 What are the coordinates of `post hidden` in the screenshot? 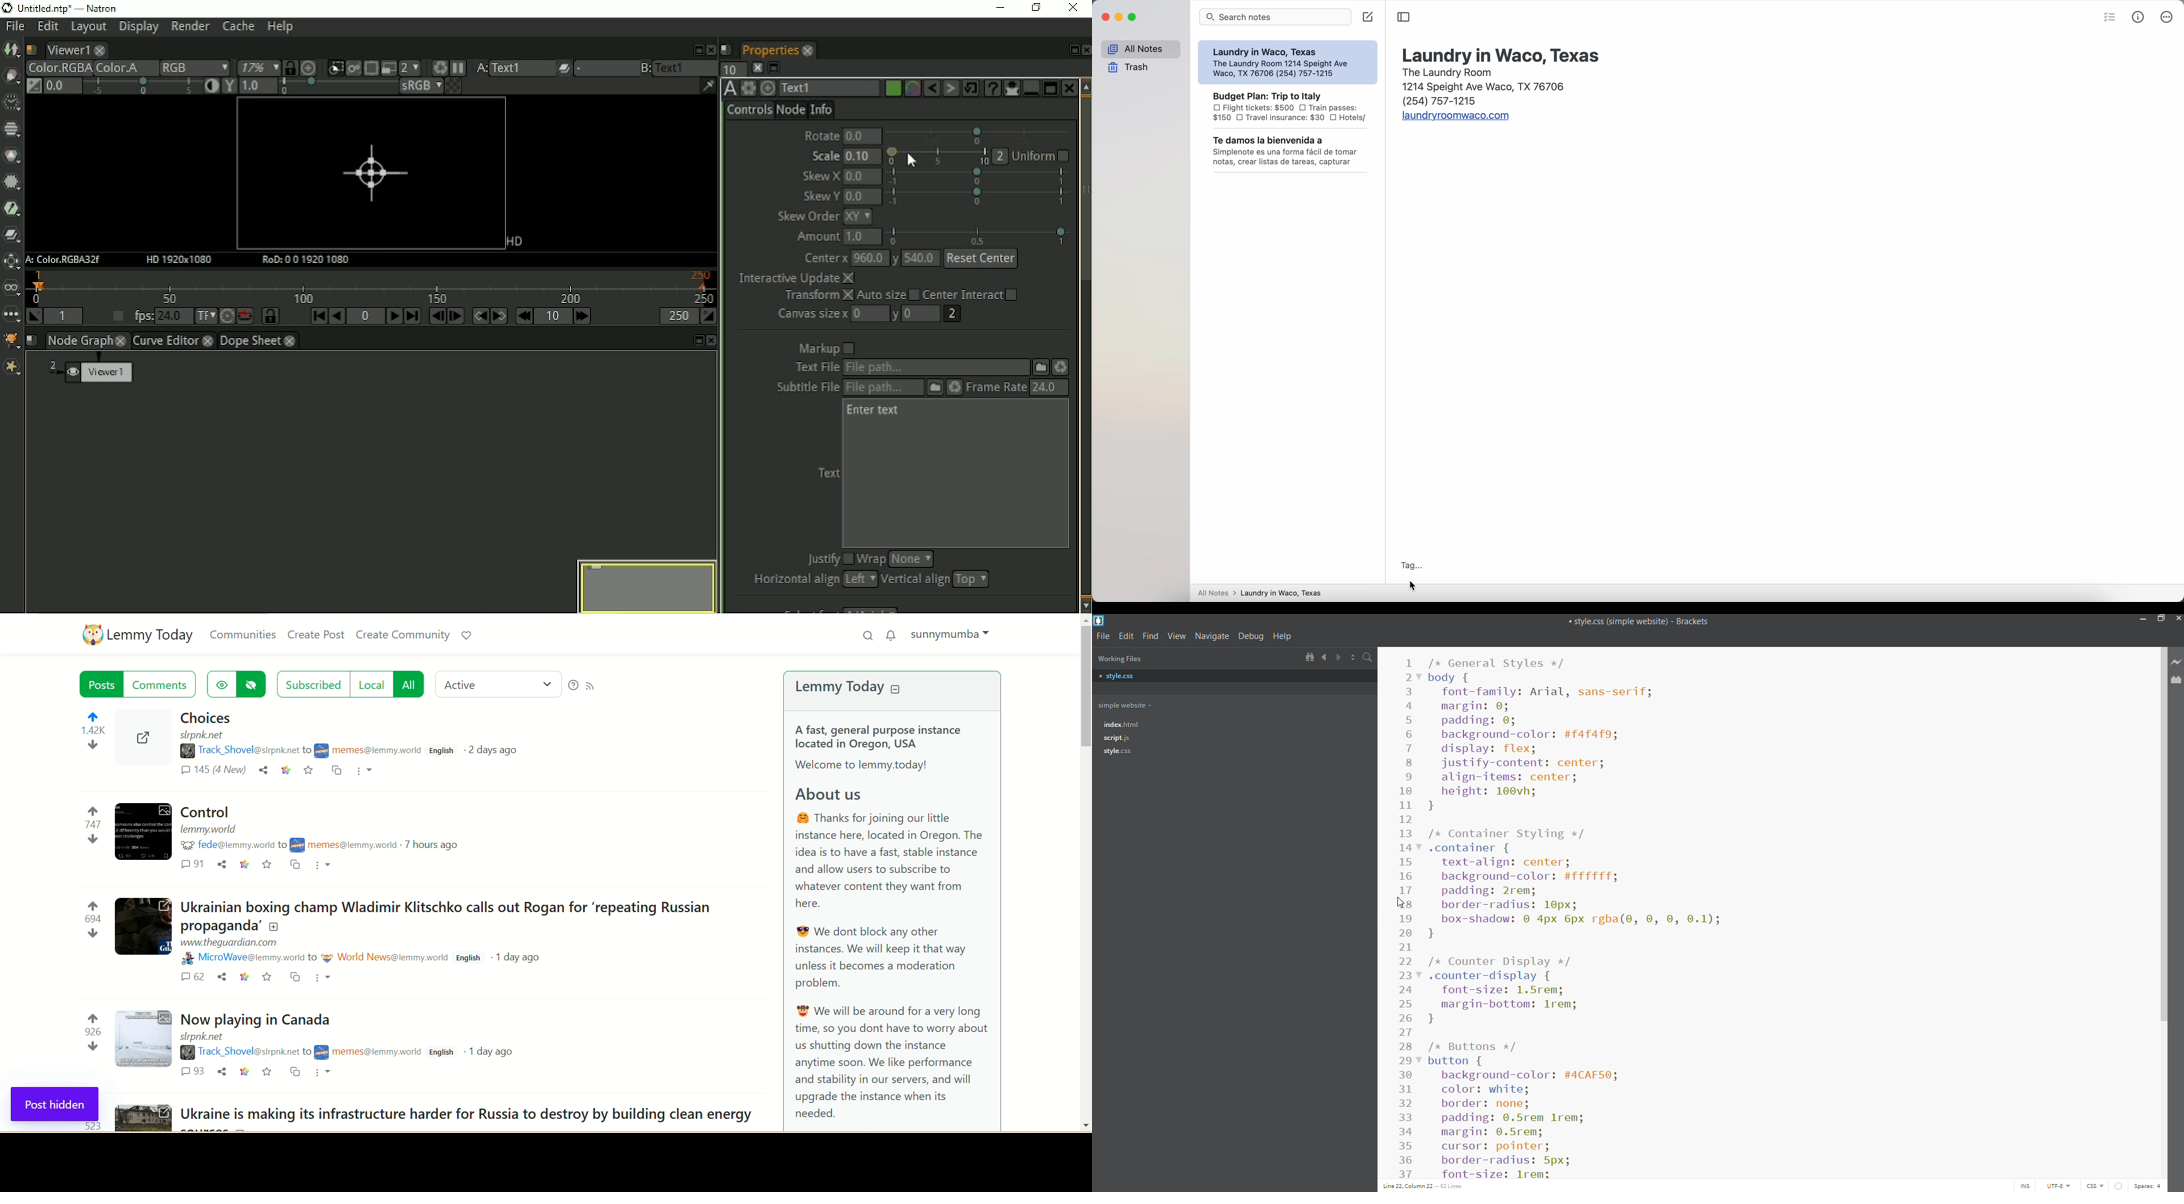 It's located at (56, 1105).